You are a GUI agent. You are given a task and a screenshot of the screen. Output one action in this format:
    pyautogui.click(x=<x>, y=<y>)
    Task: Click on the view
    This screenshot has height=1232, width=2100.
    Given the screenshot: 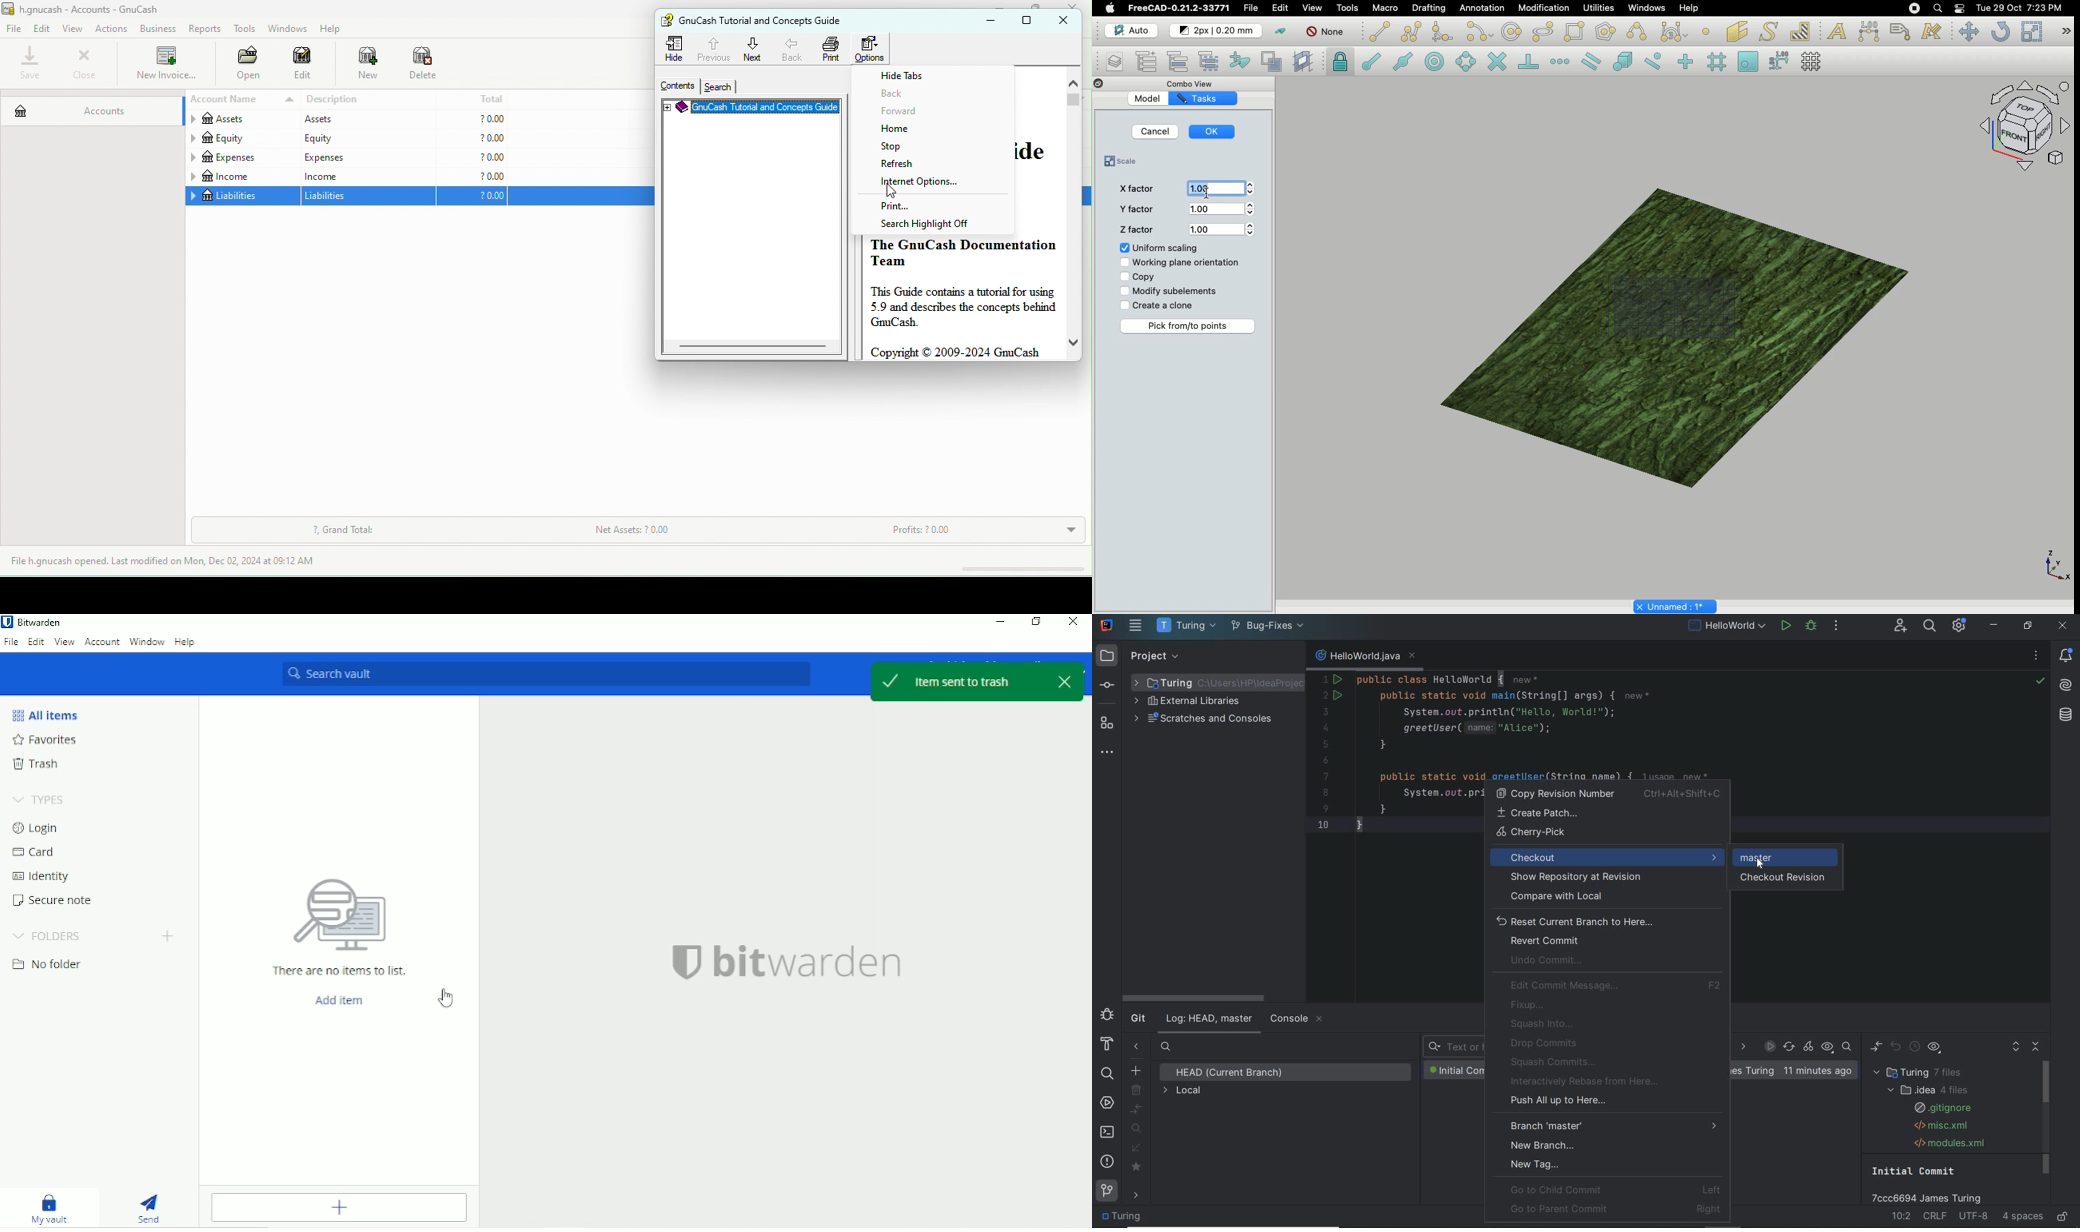 What is the action you would take?
    pyautogui.click(x=75, y=29)
    